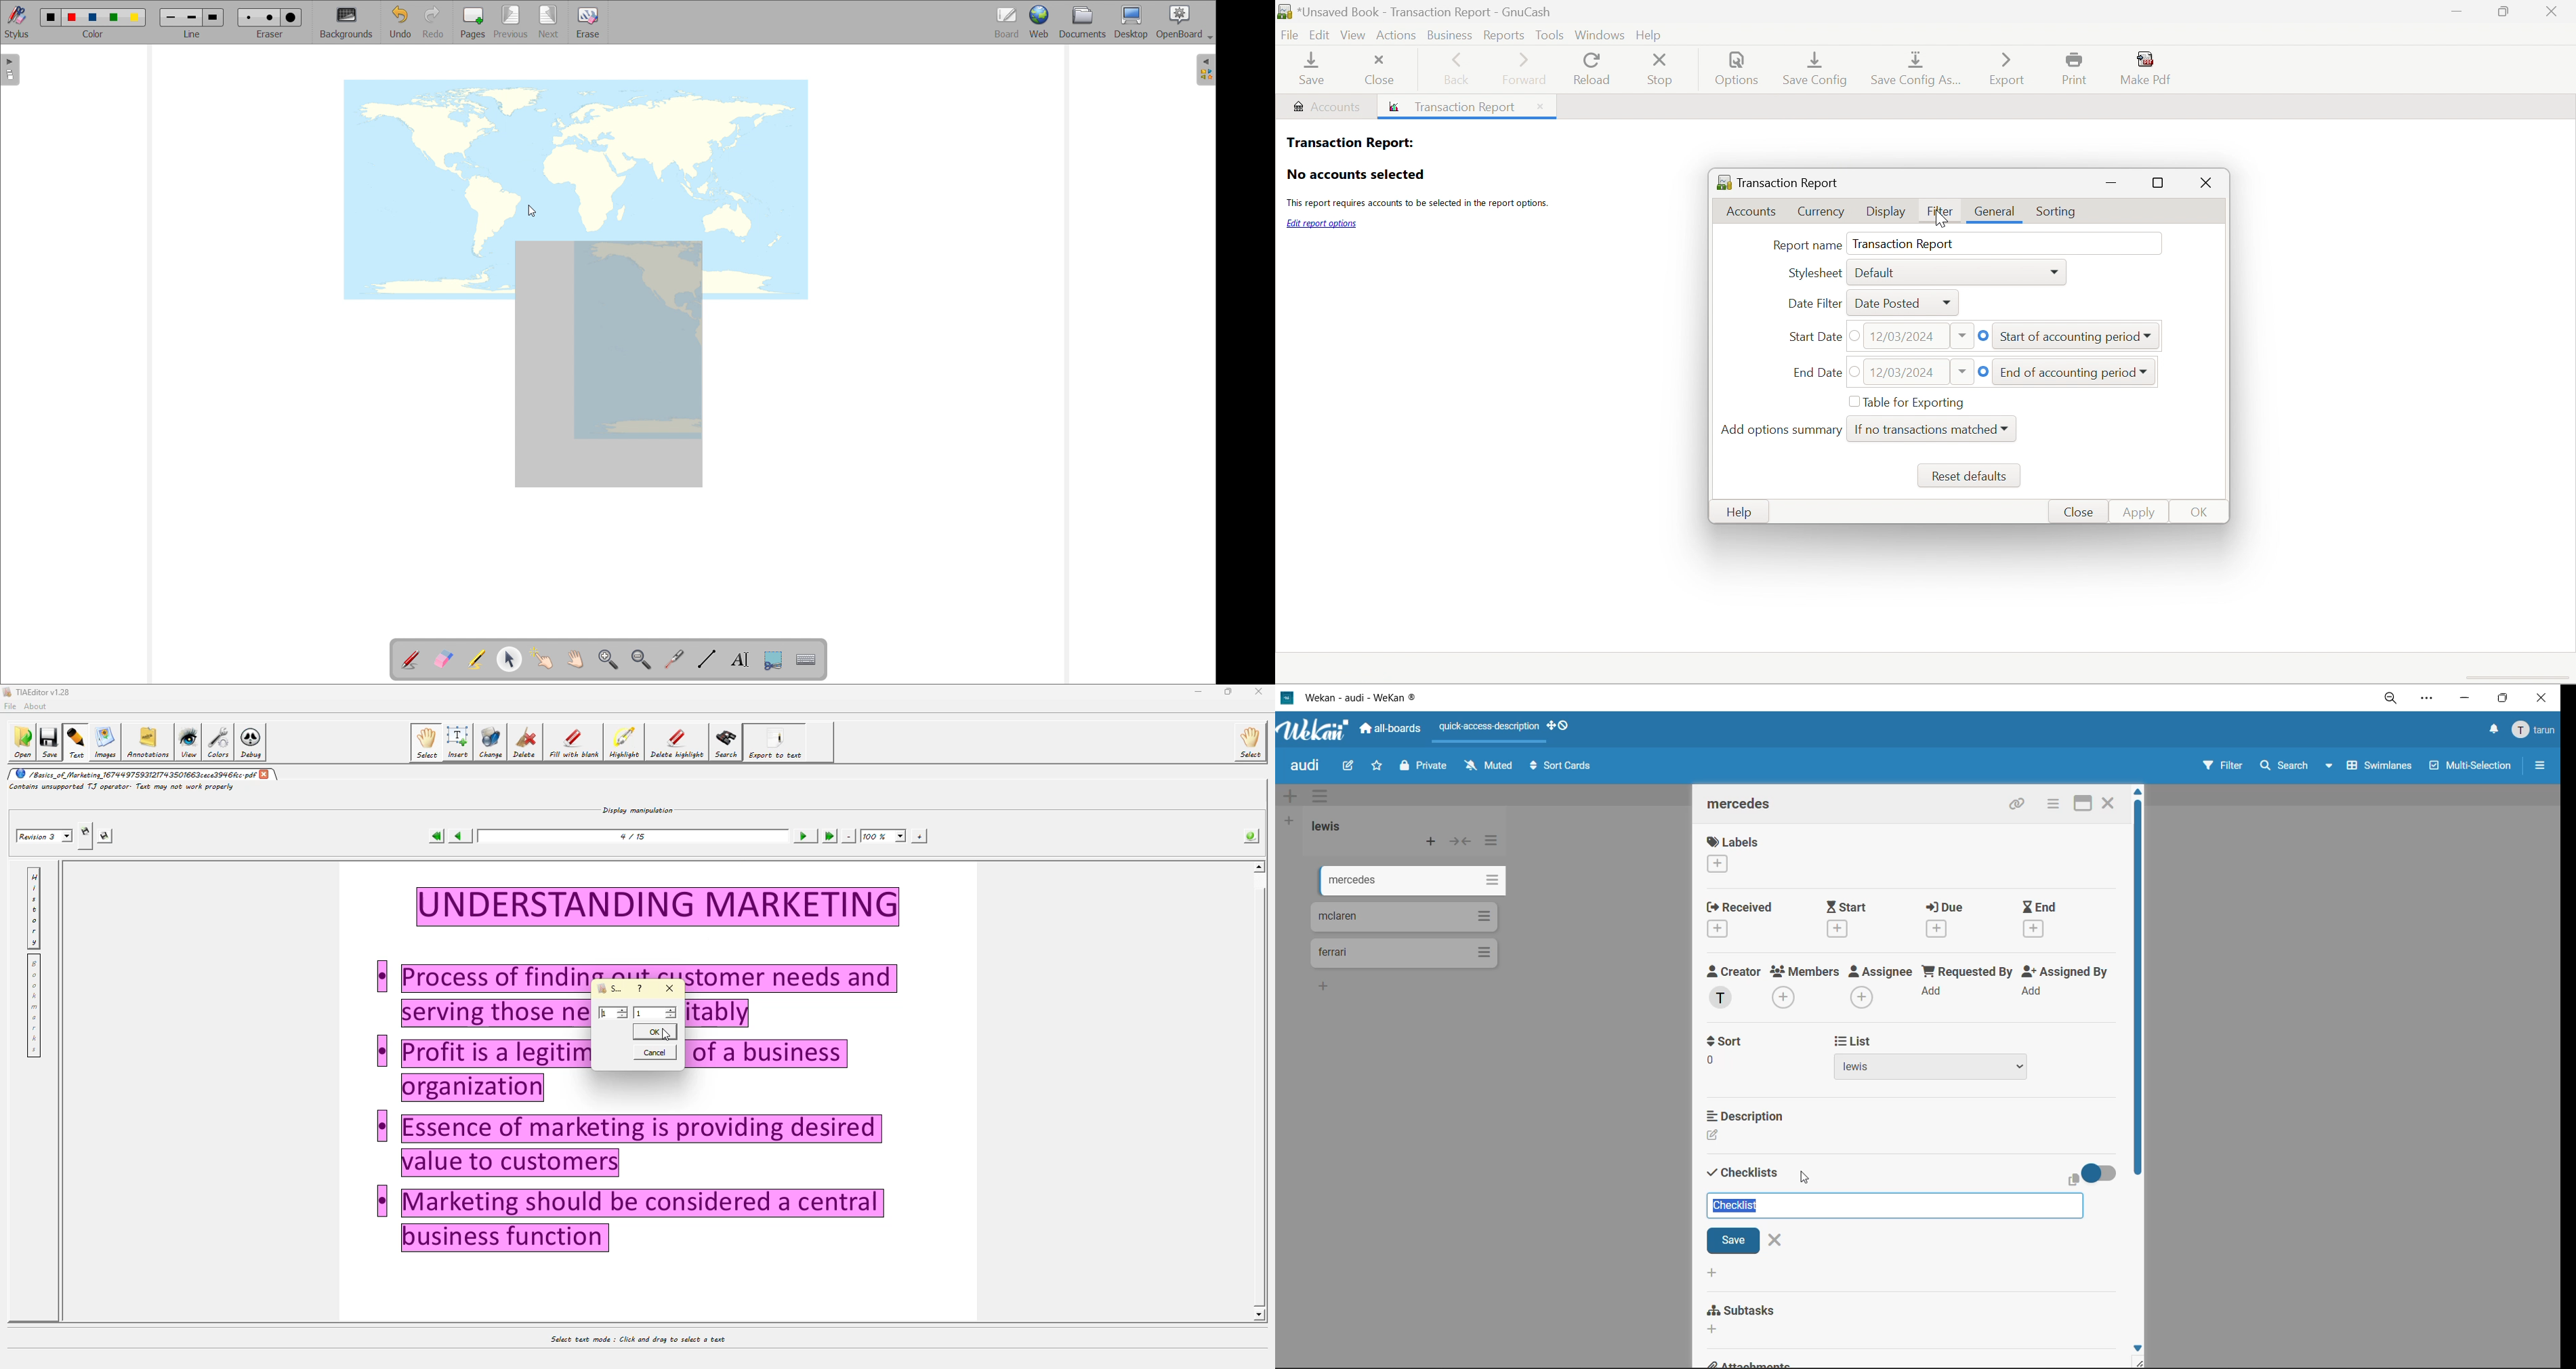 Image resolution: width=2576 pixels, height=1372 pixels. I want to click on debug, so click(250, 744).